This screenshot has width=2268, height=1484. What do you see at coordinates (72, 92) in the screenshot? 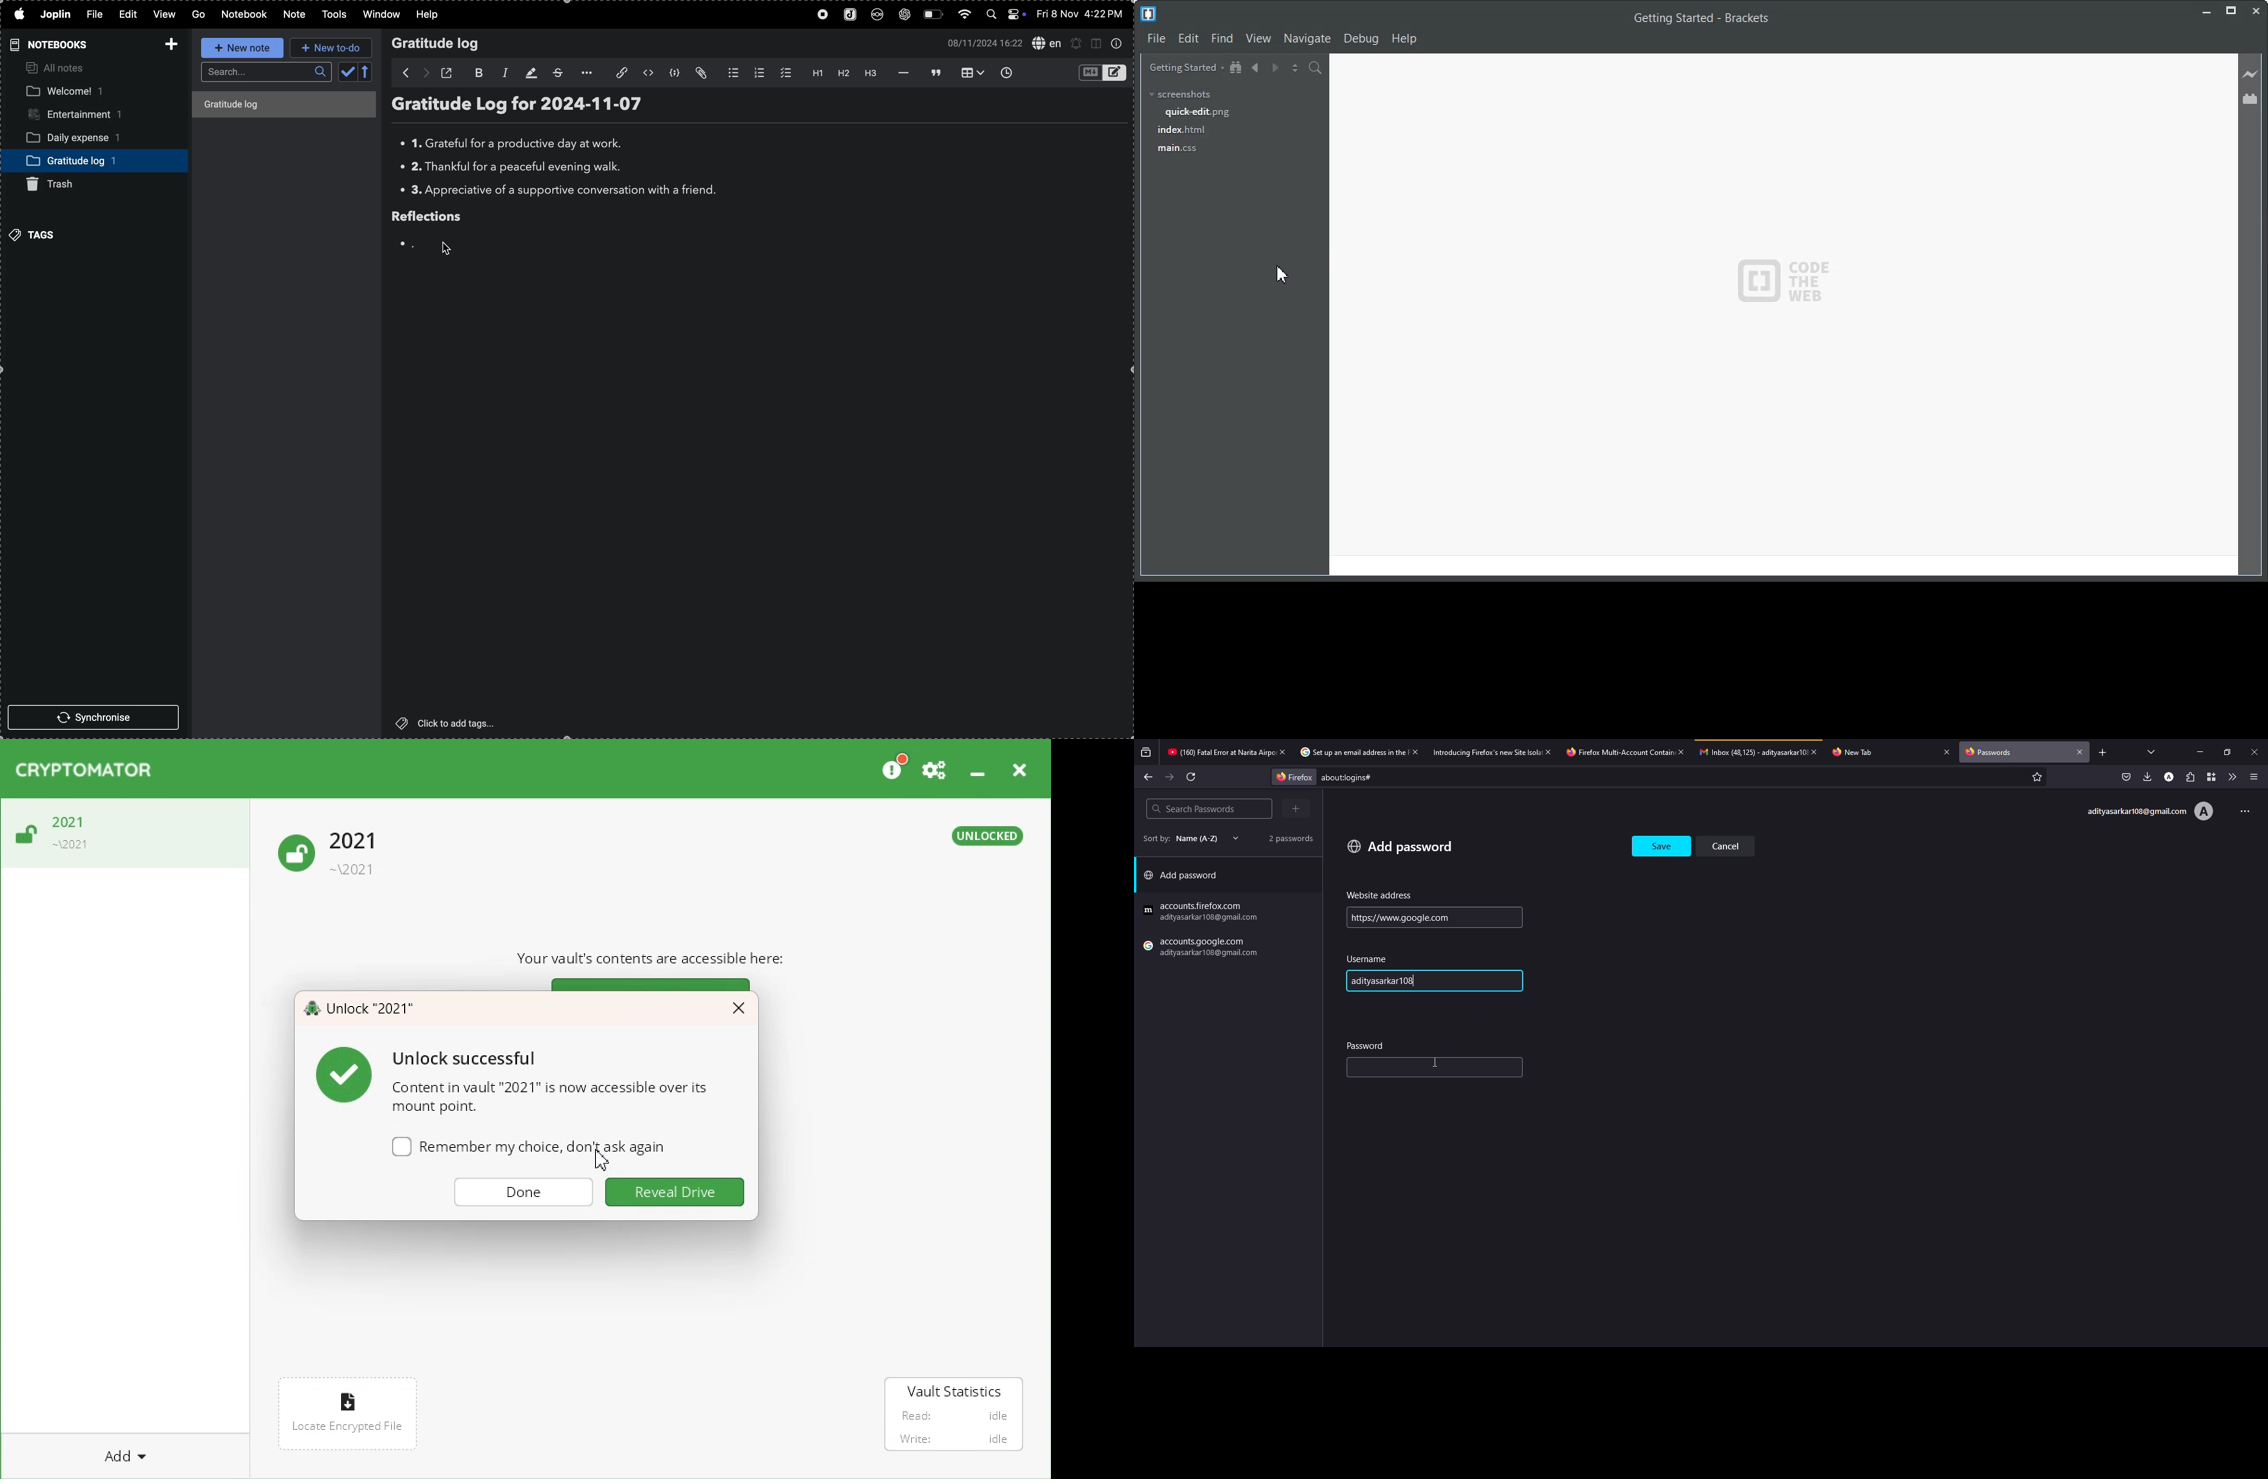
I see `welcome note book` at bounding box center [72, 92].